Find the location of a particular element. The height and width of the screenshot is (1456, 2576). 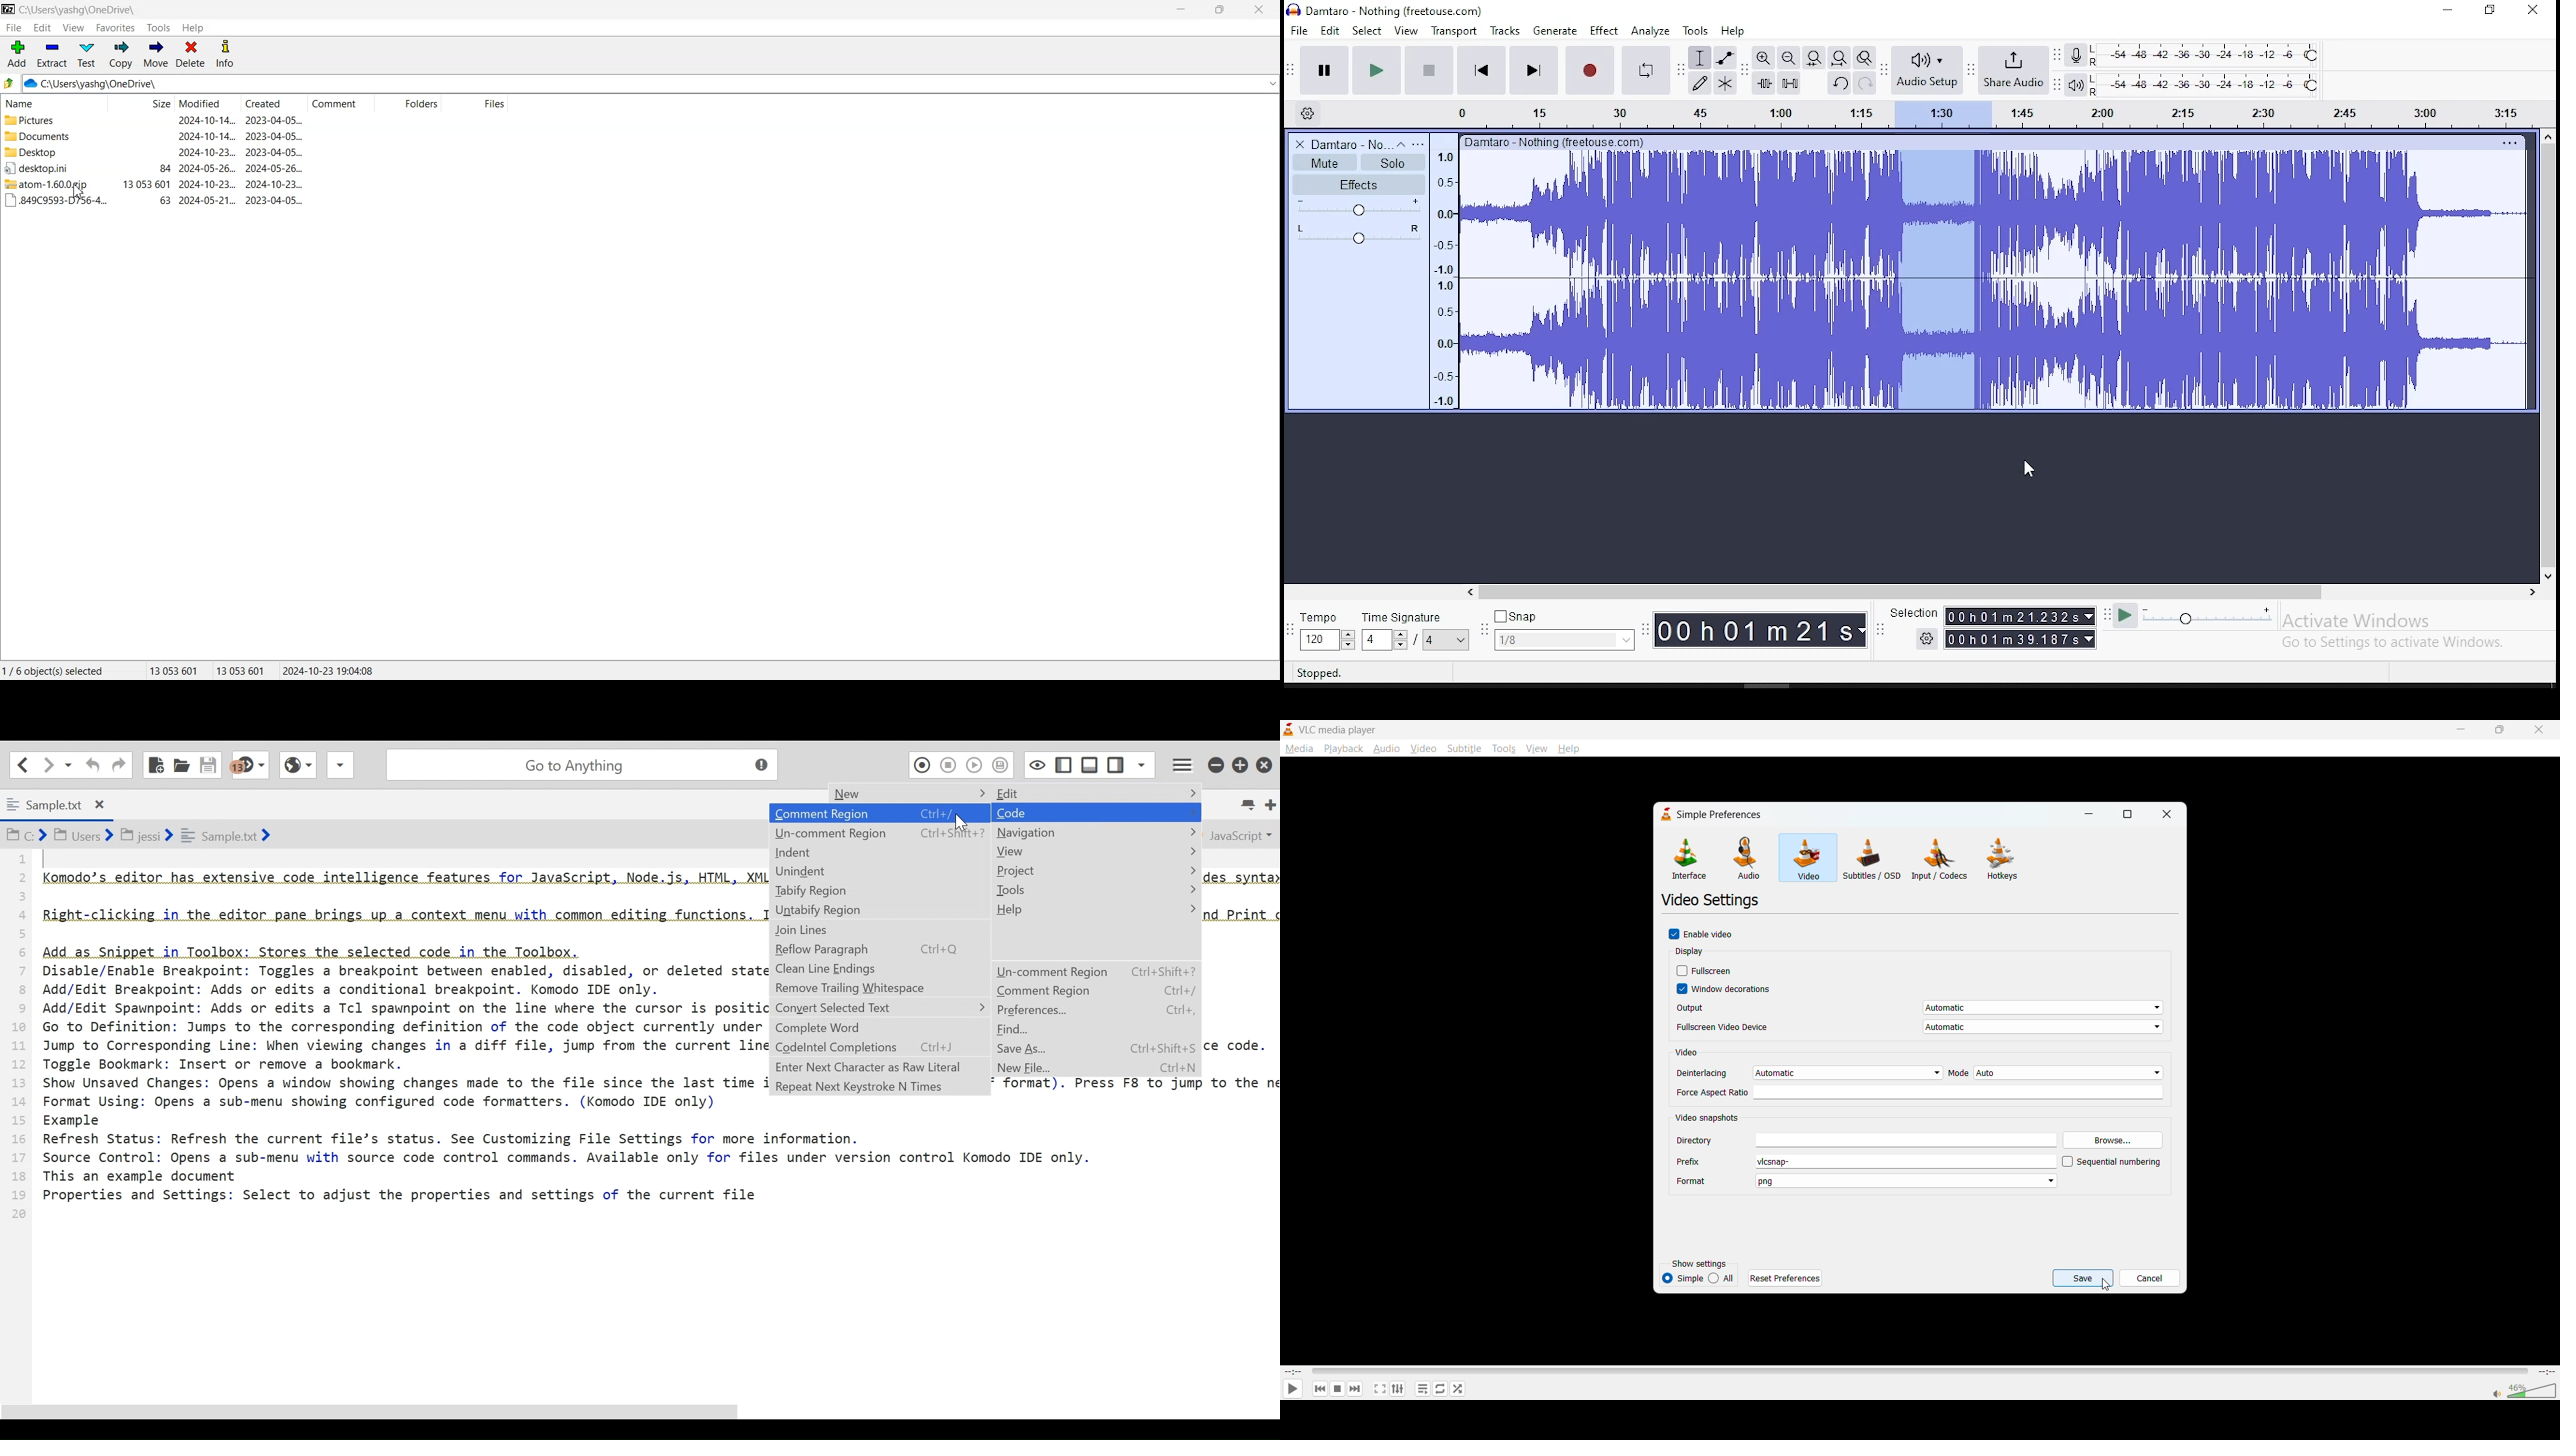

timeline settings is located at coordinates (1306, 112).